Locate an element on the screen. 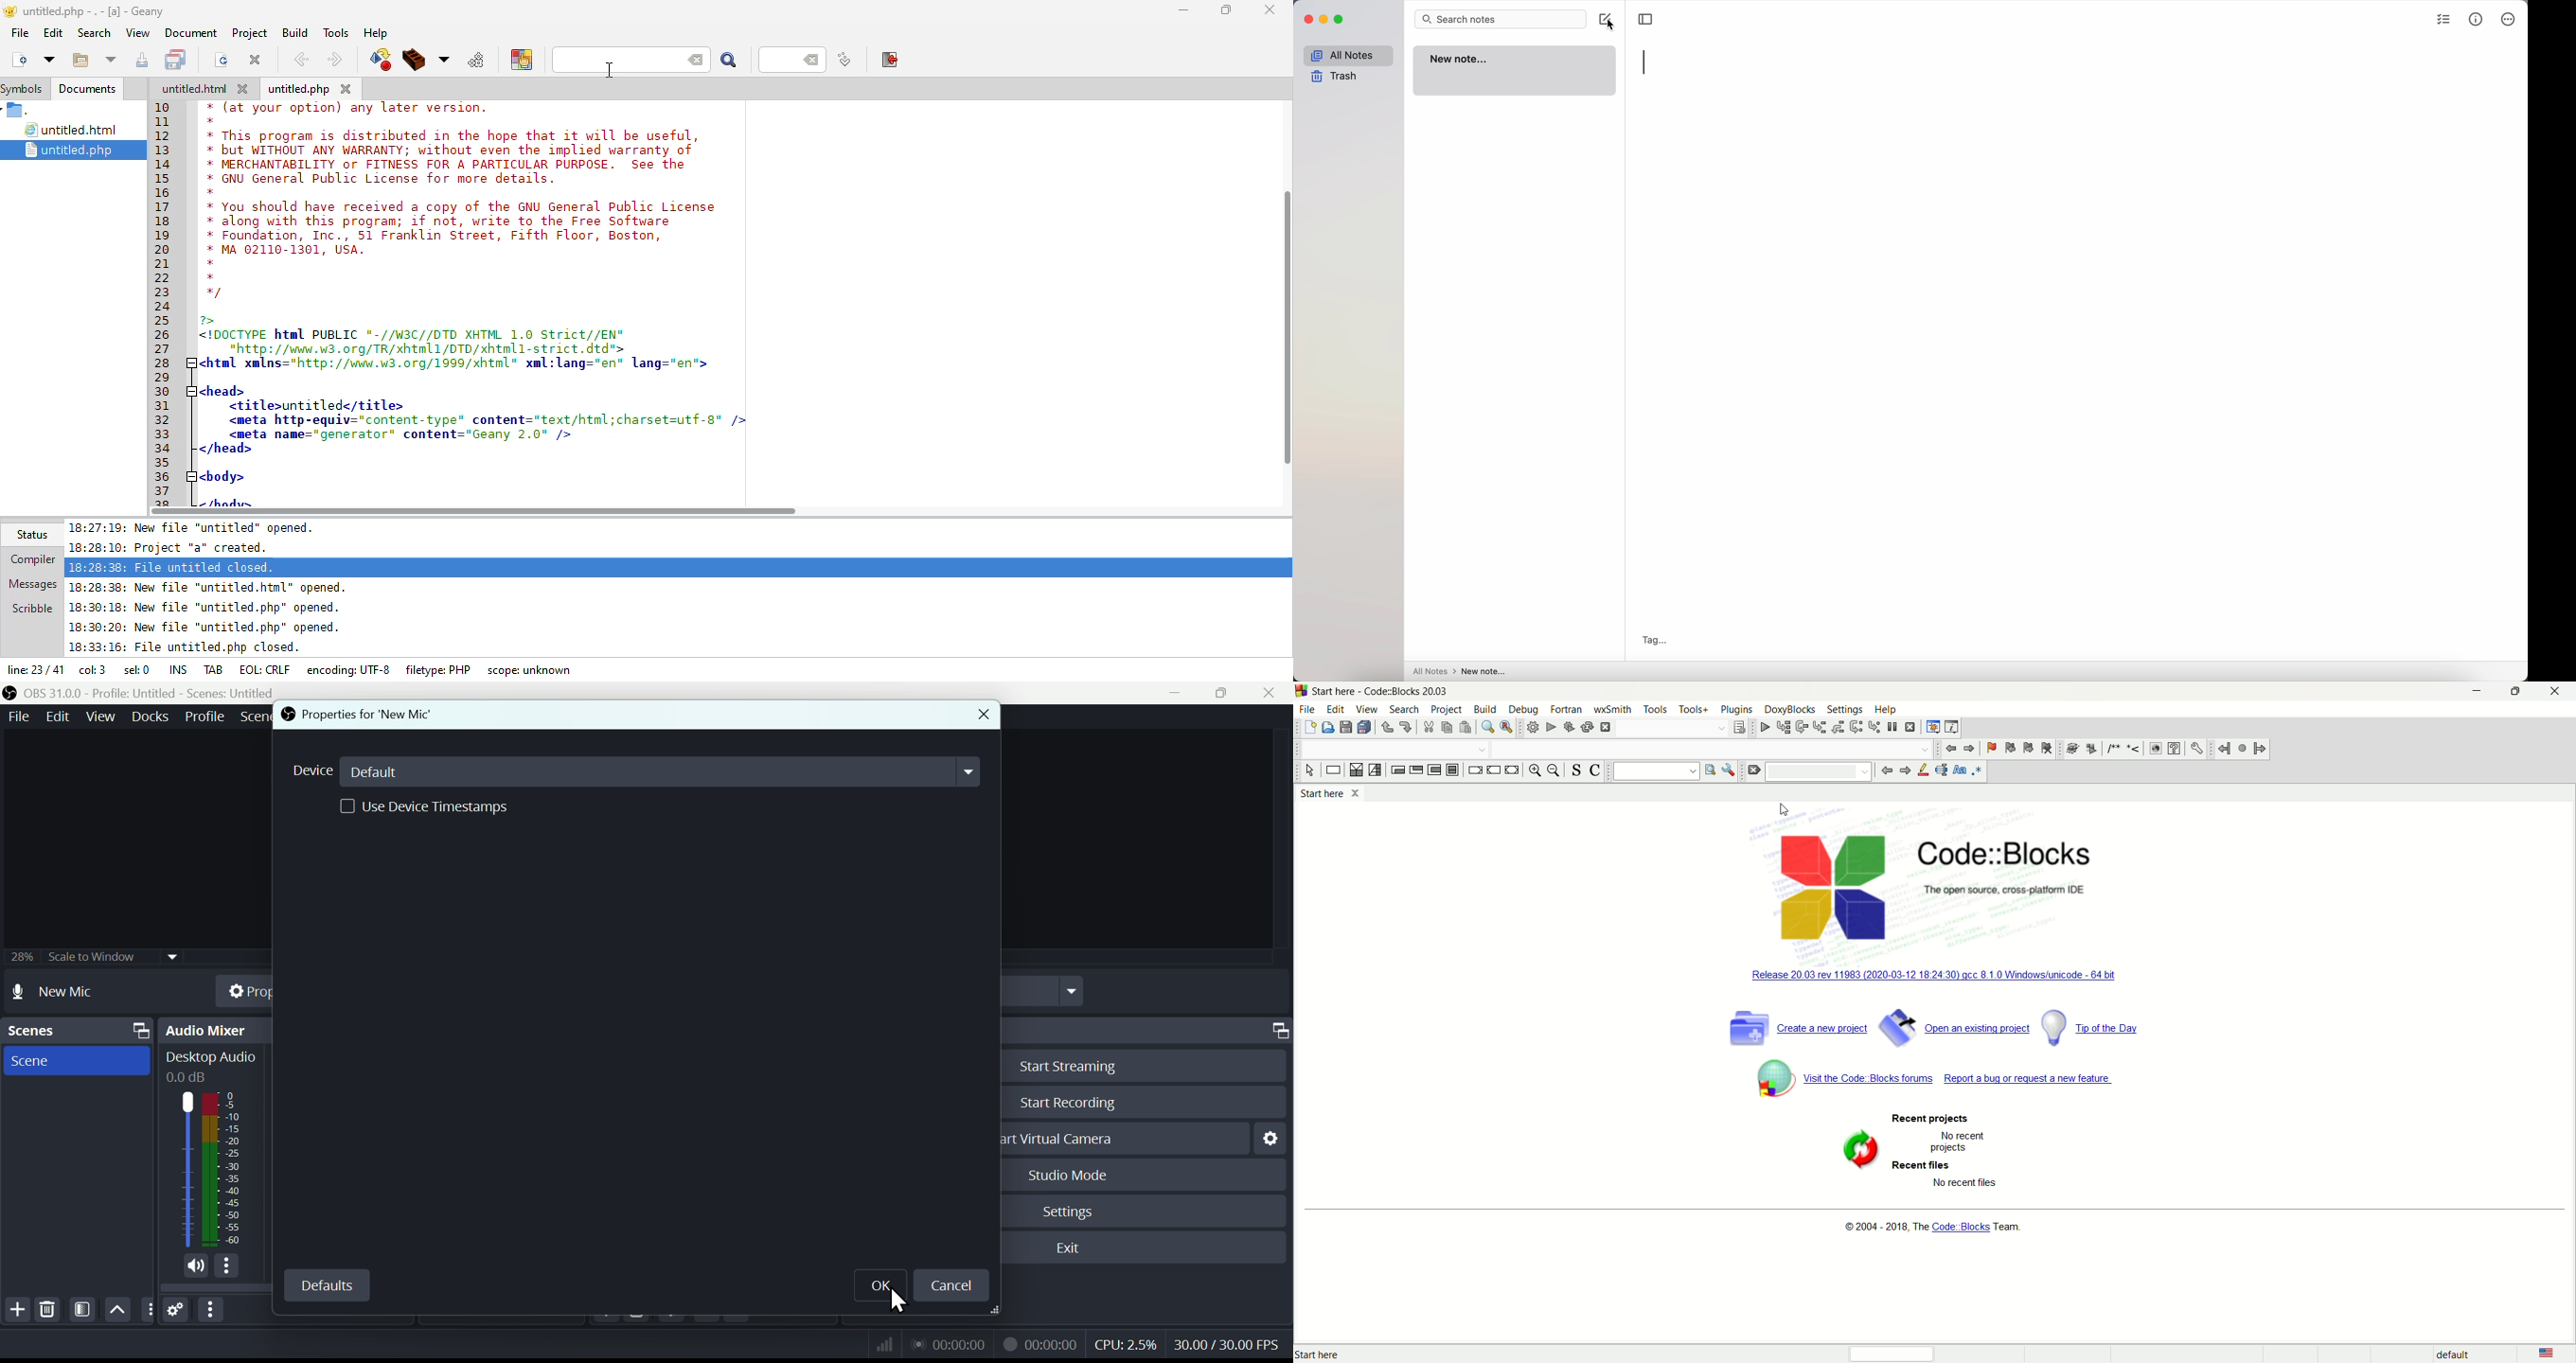 The width and height of the screenshot is (2576, 1372). maximize is located at coordinates (1340, 19).